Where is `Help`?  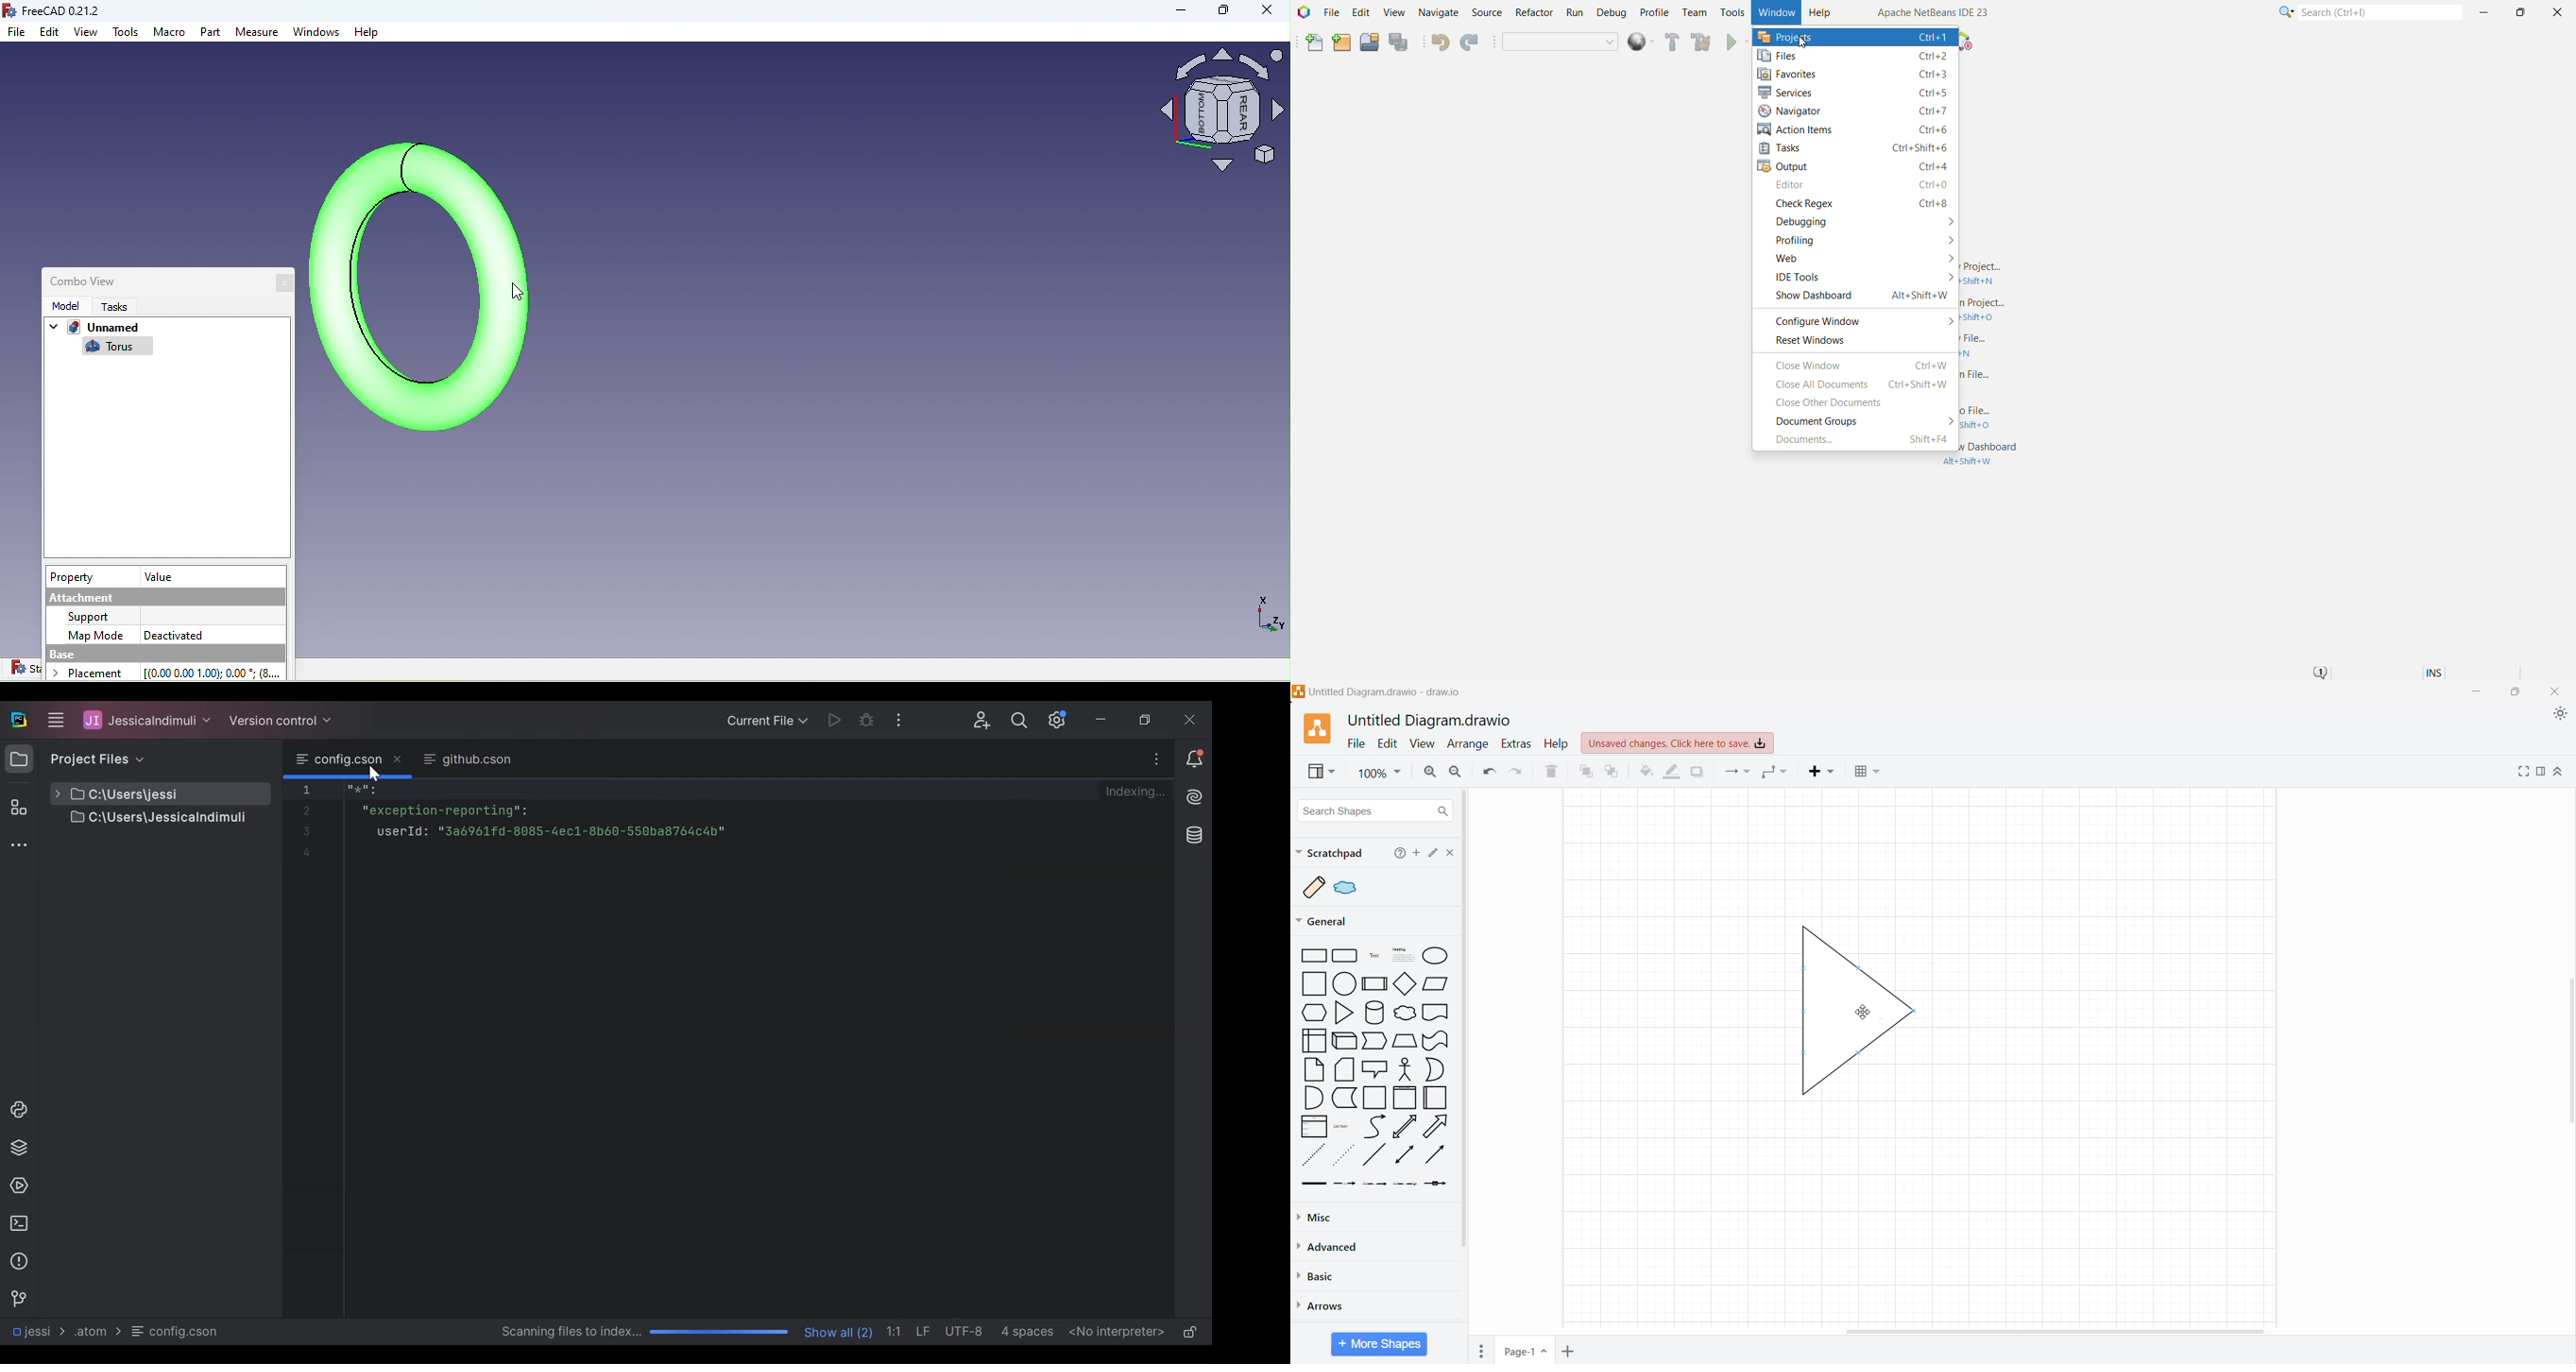 Help is located at coordinates (1398, 854).